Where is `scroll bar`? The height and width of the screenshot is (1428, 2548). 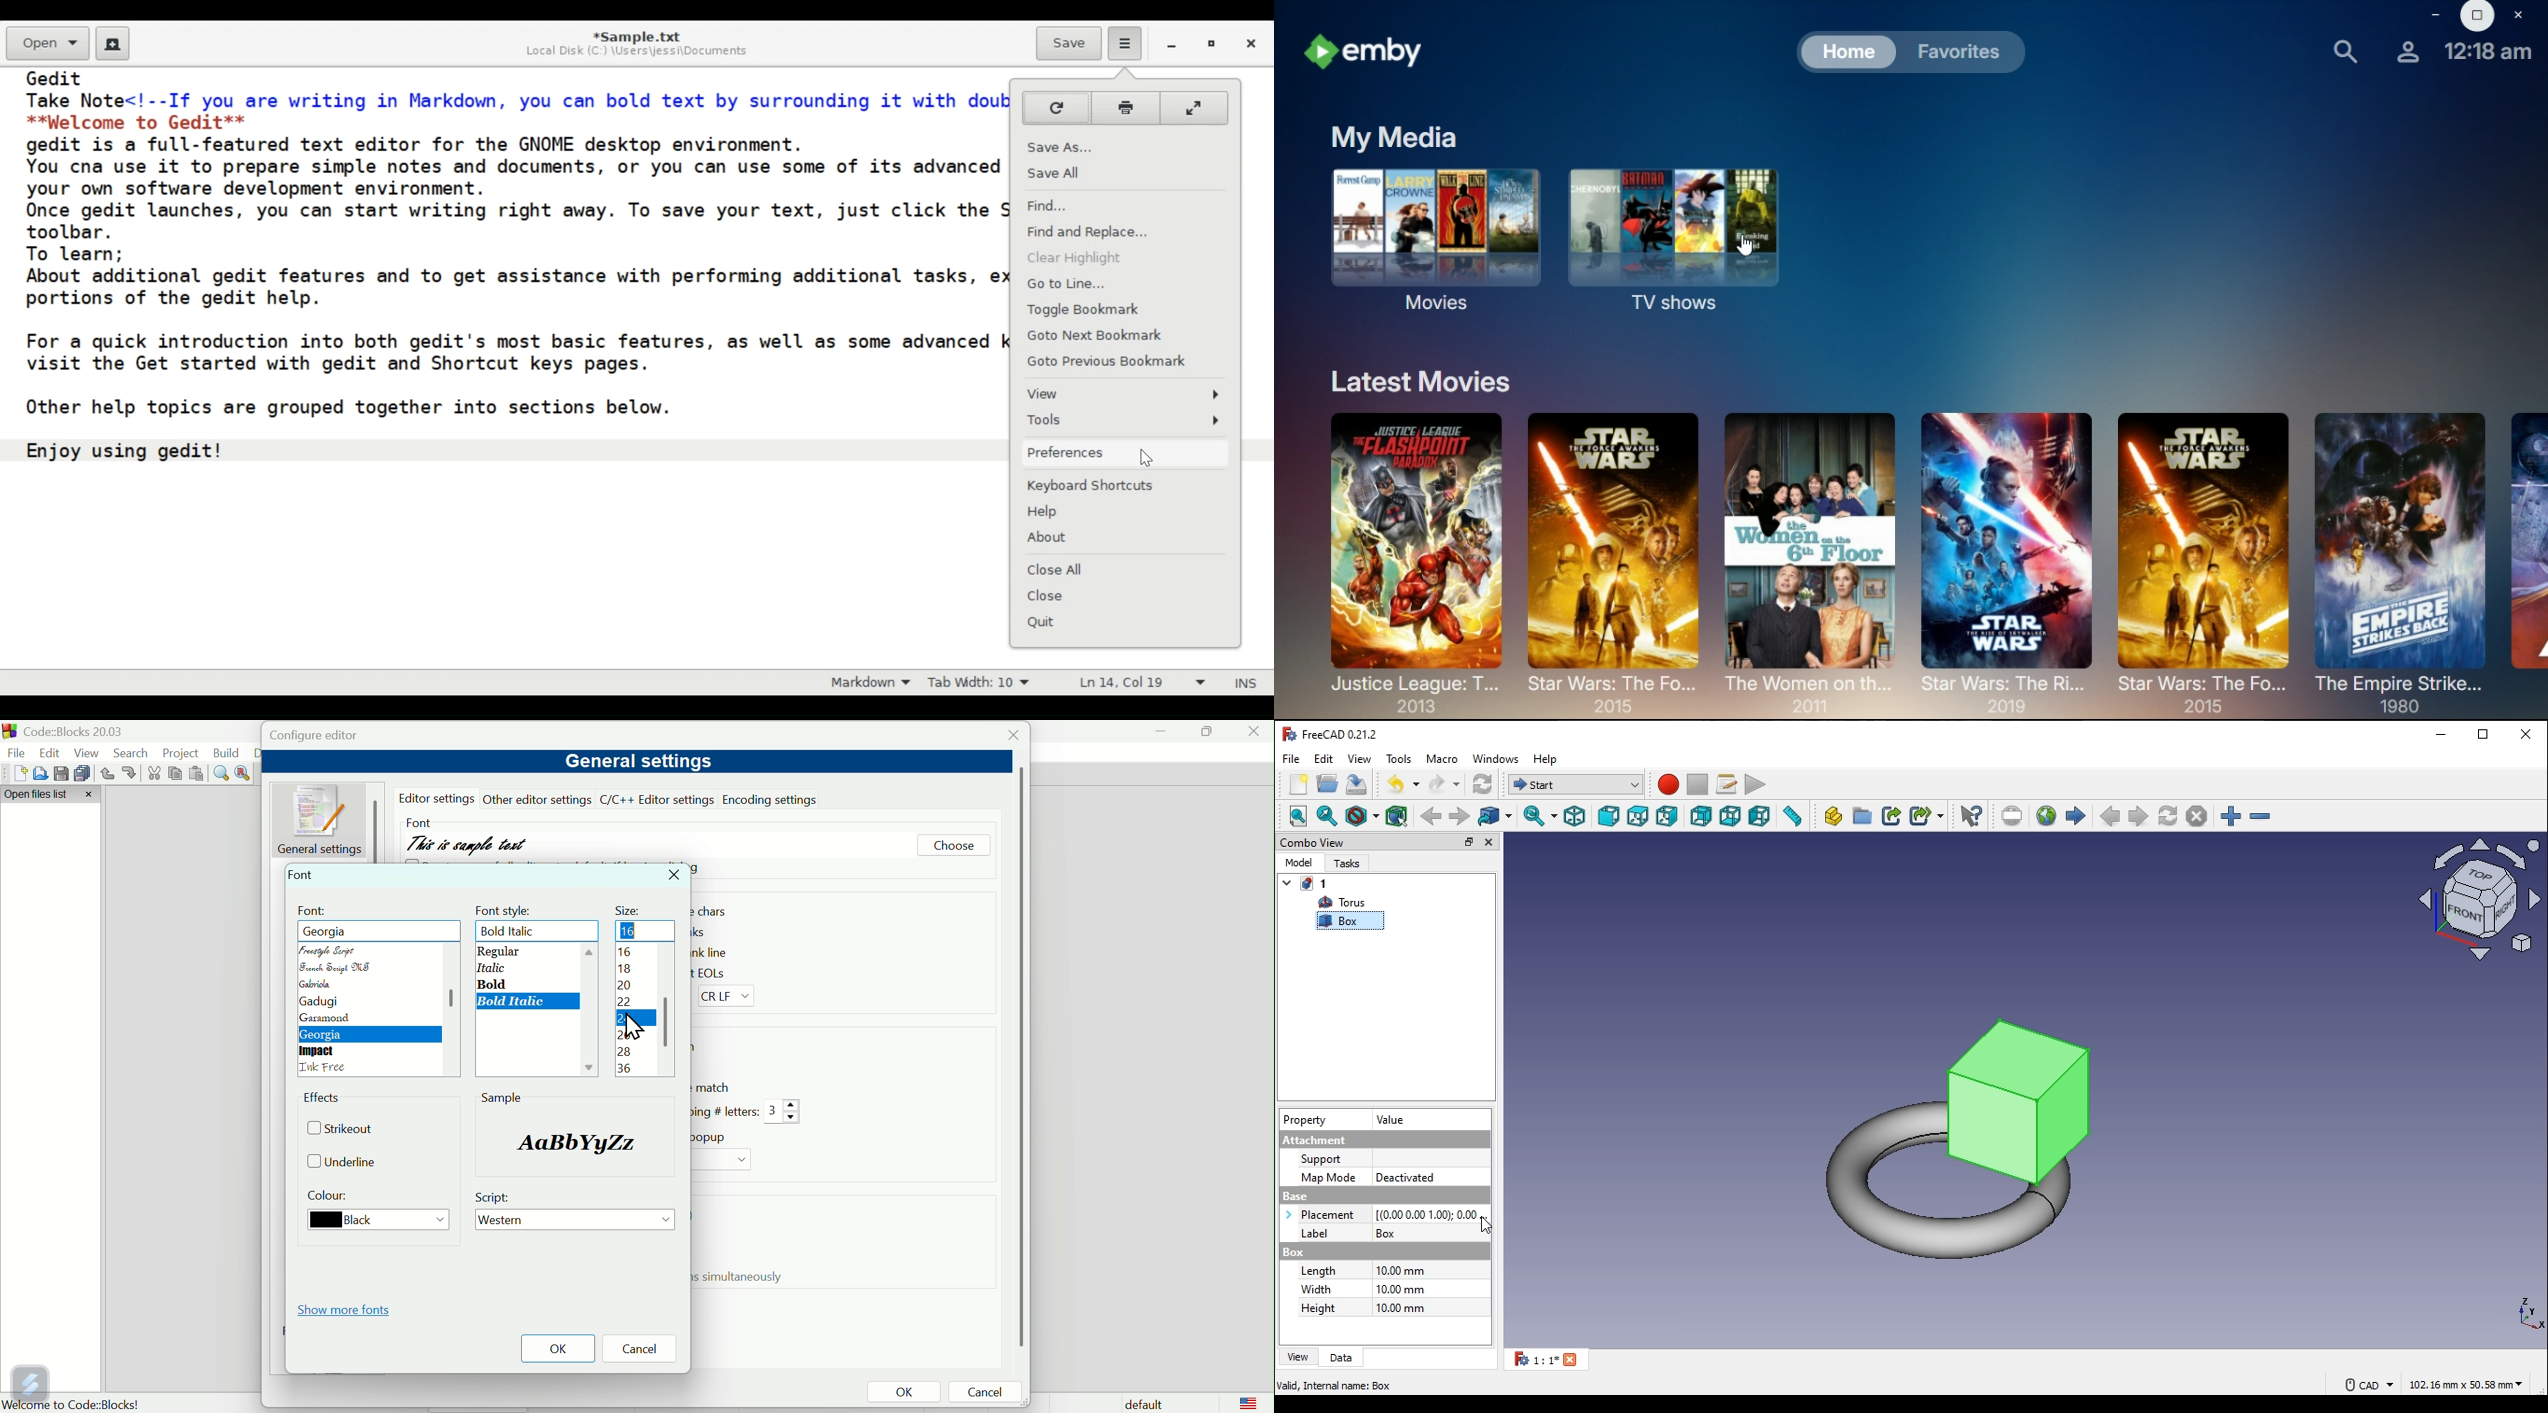
scroll bar is located at coordinates (1018, 1057).